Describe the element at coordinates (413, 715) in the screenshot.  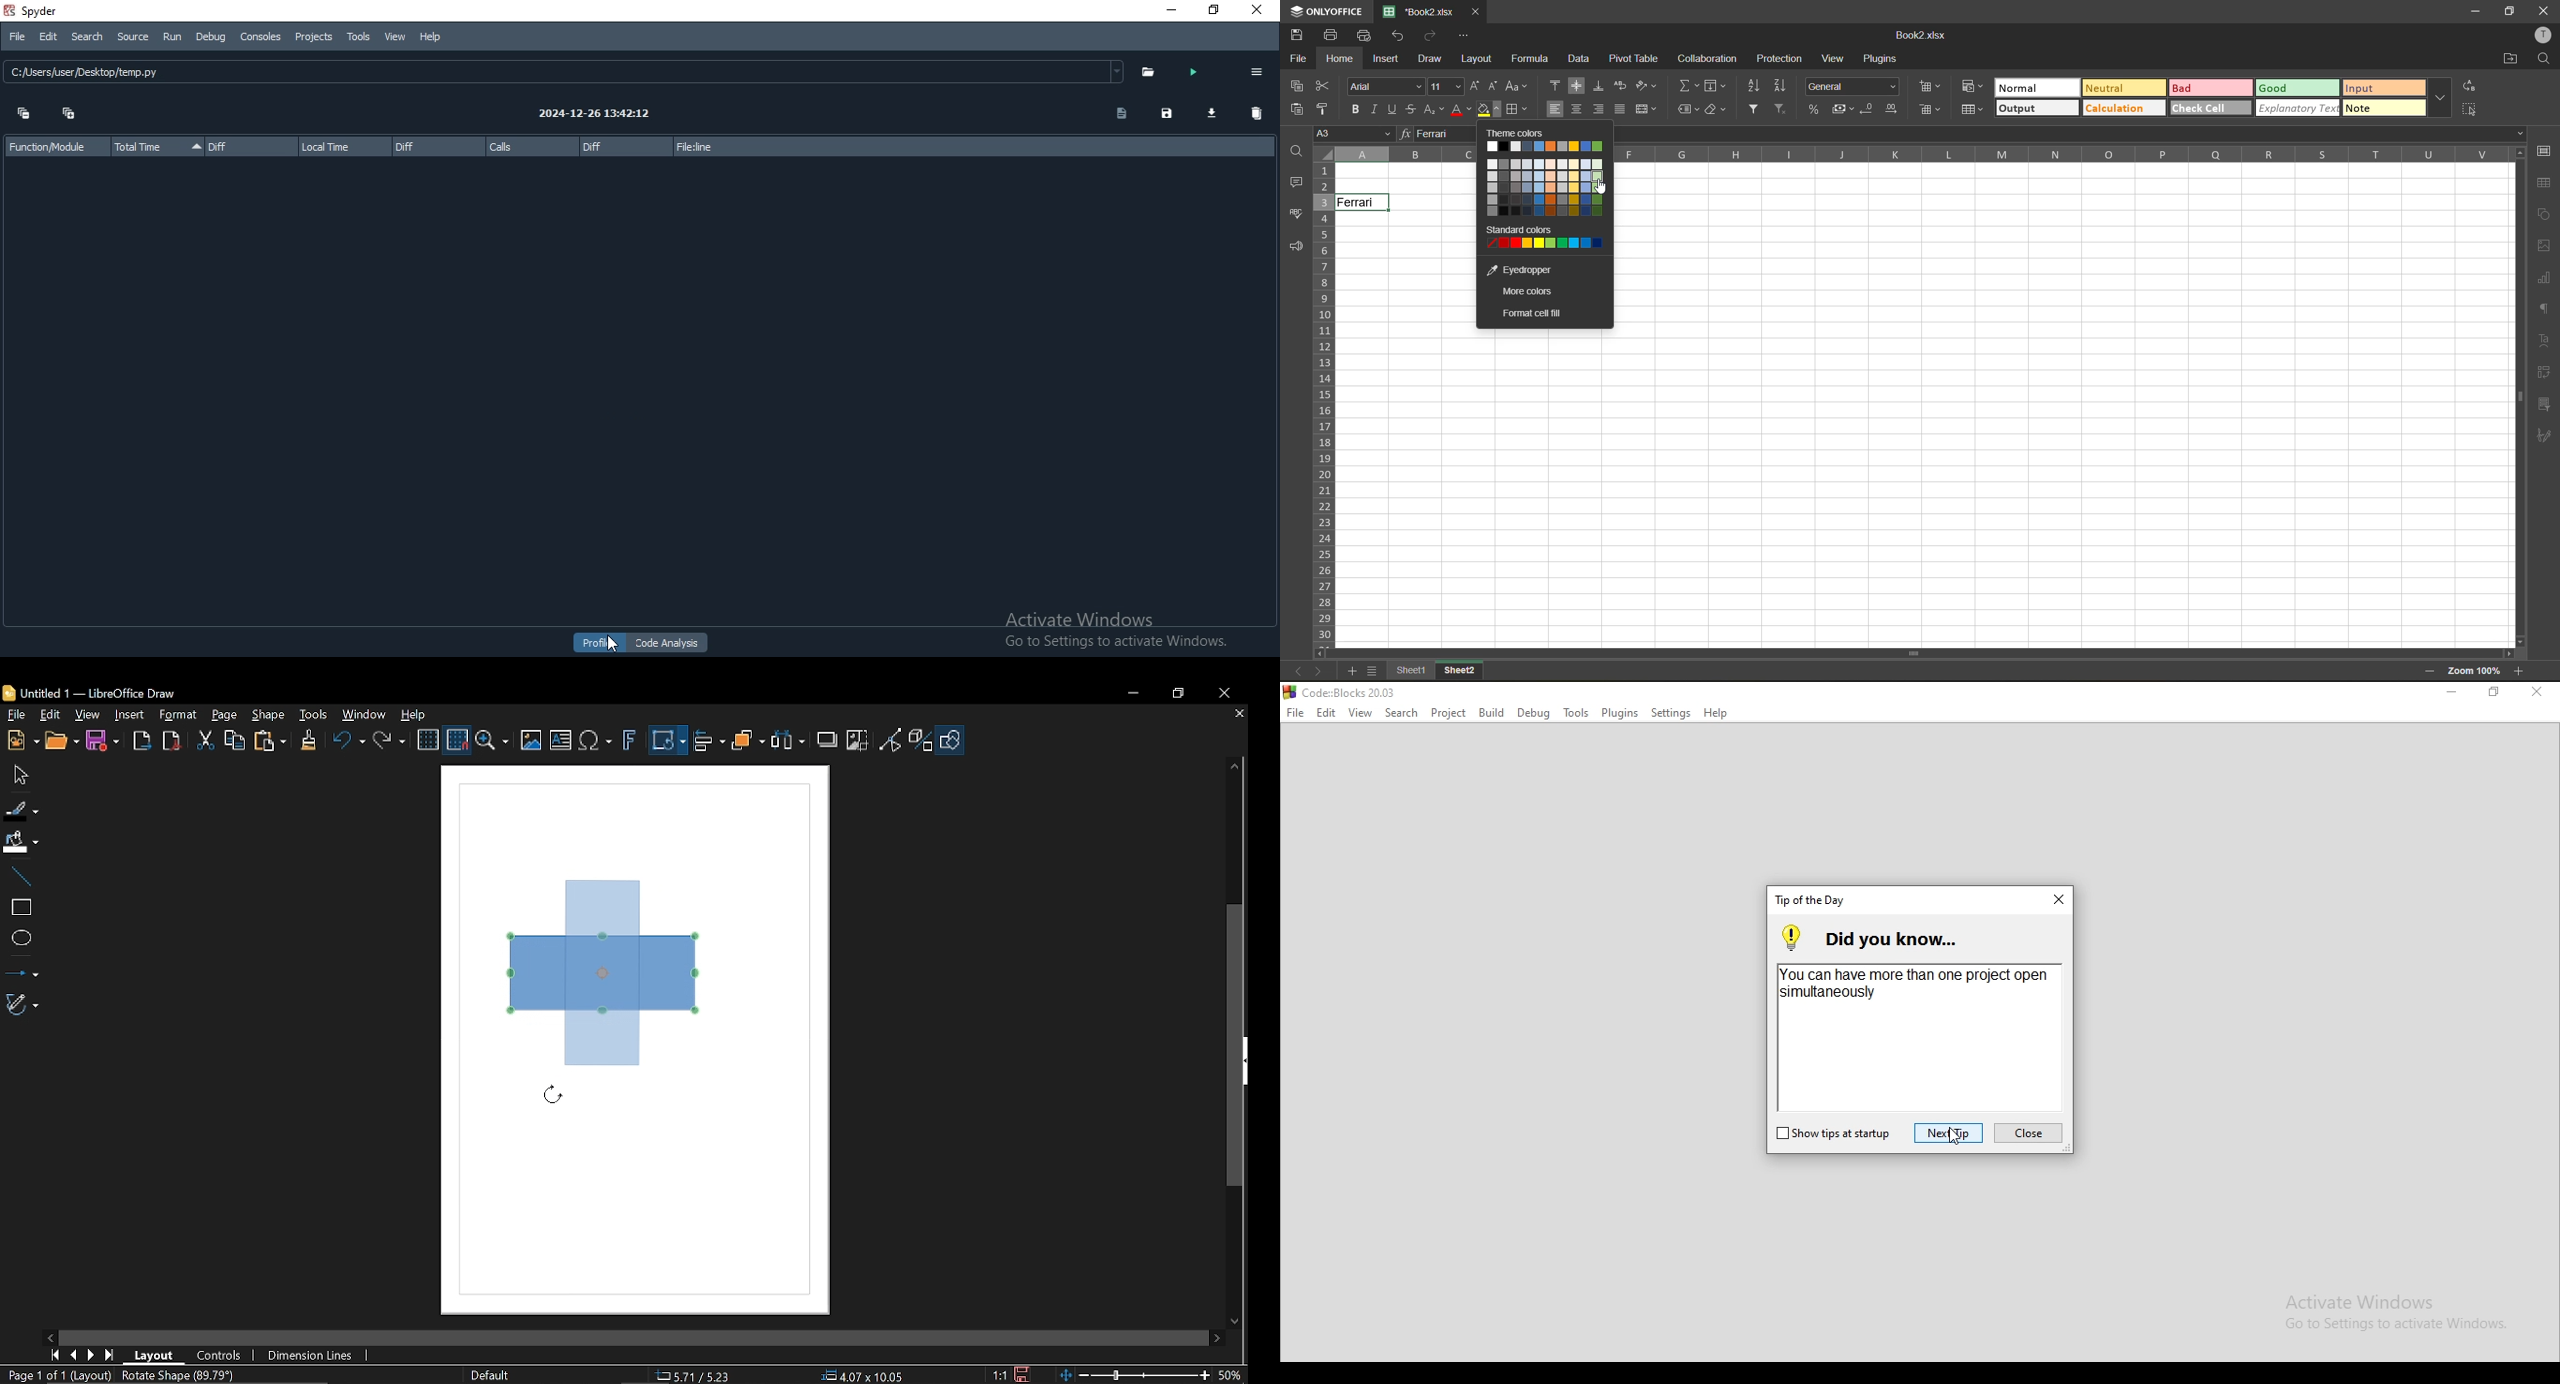
I see `Help` at that location.